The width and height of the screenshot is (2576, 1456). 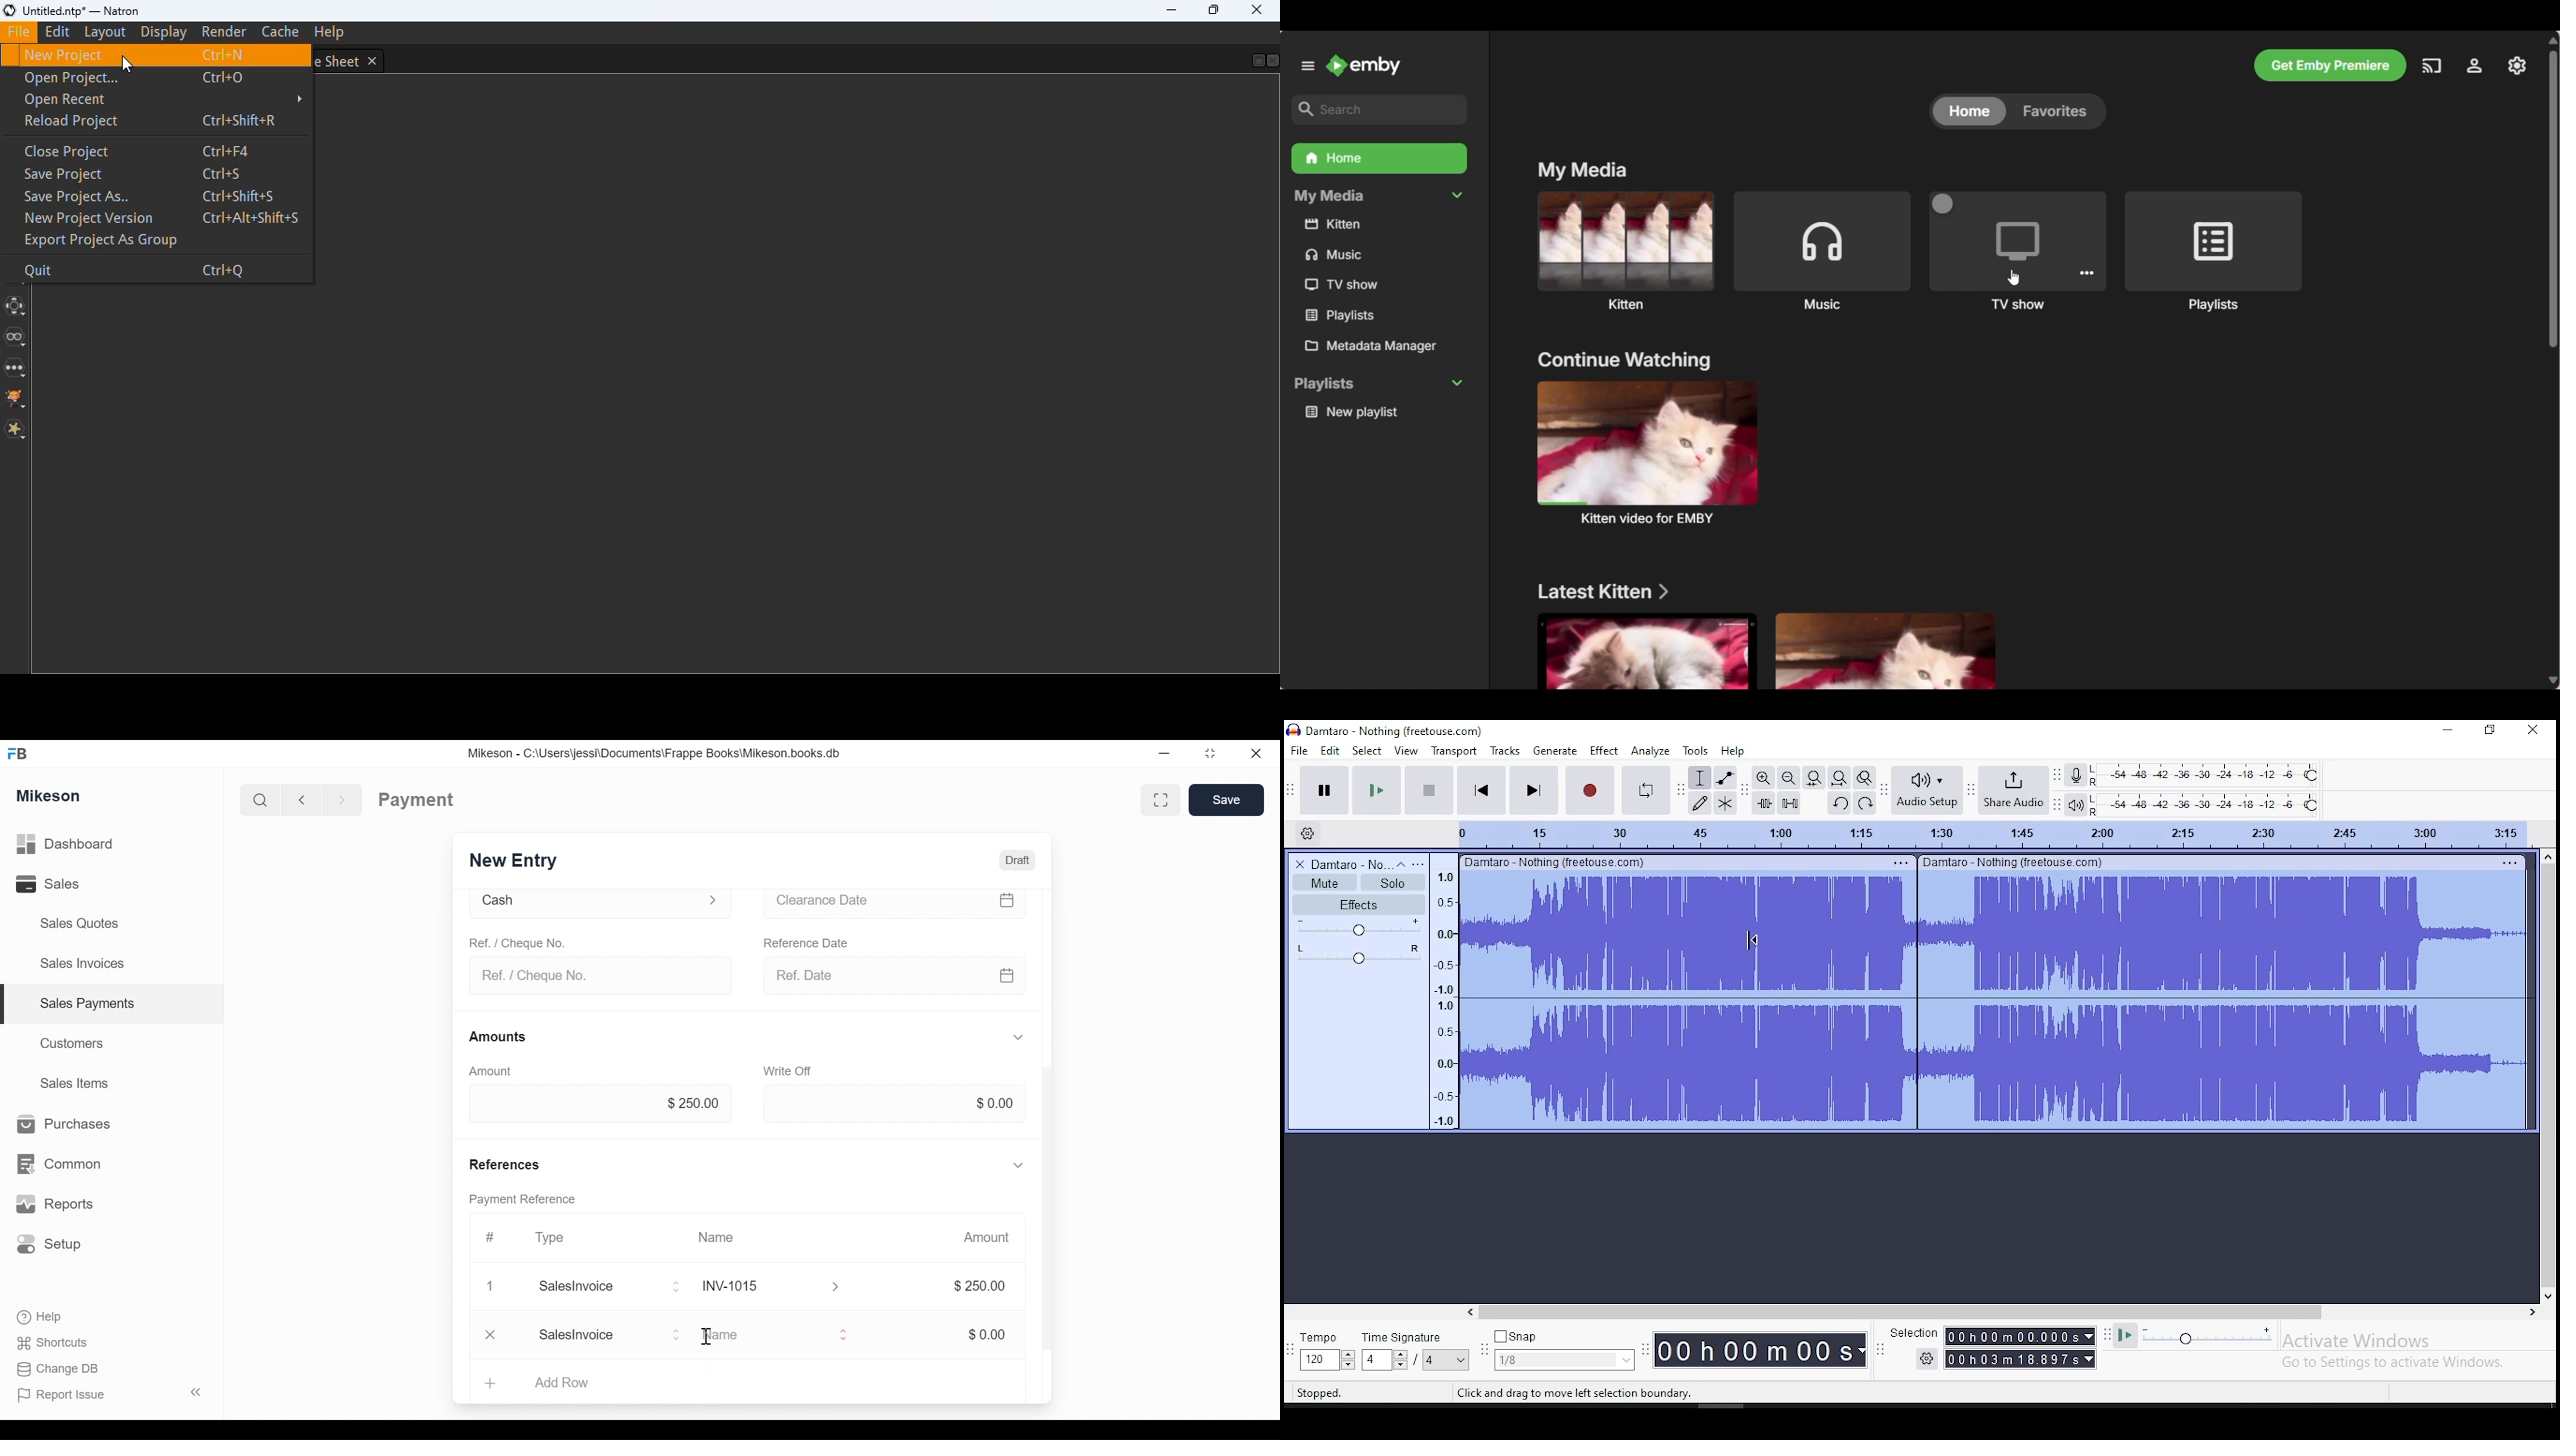 I want to click on envelope tool, so click(x=1725, y=778).